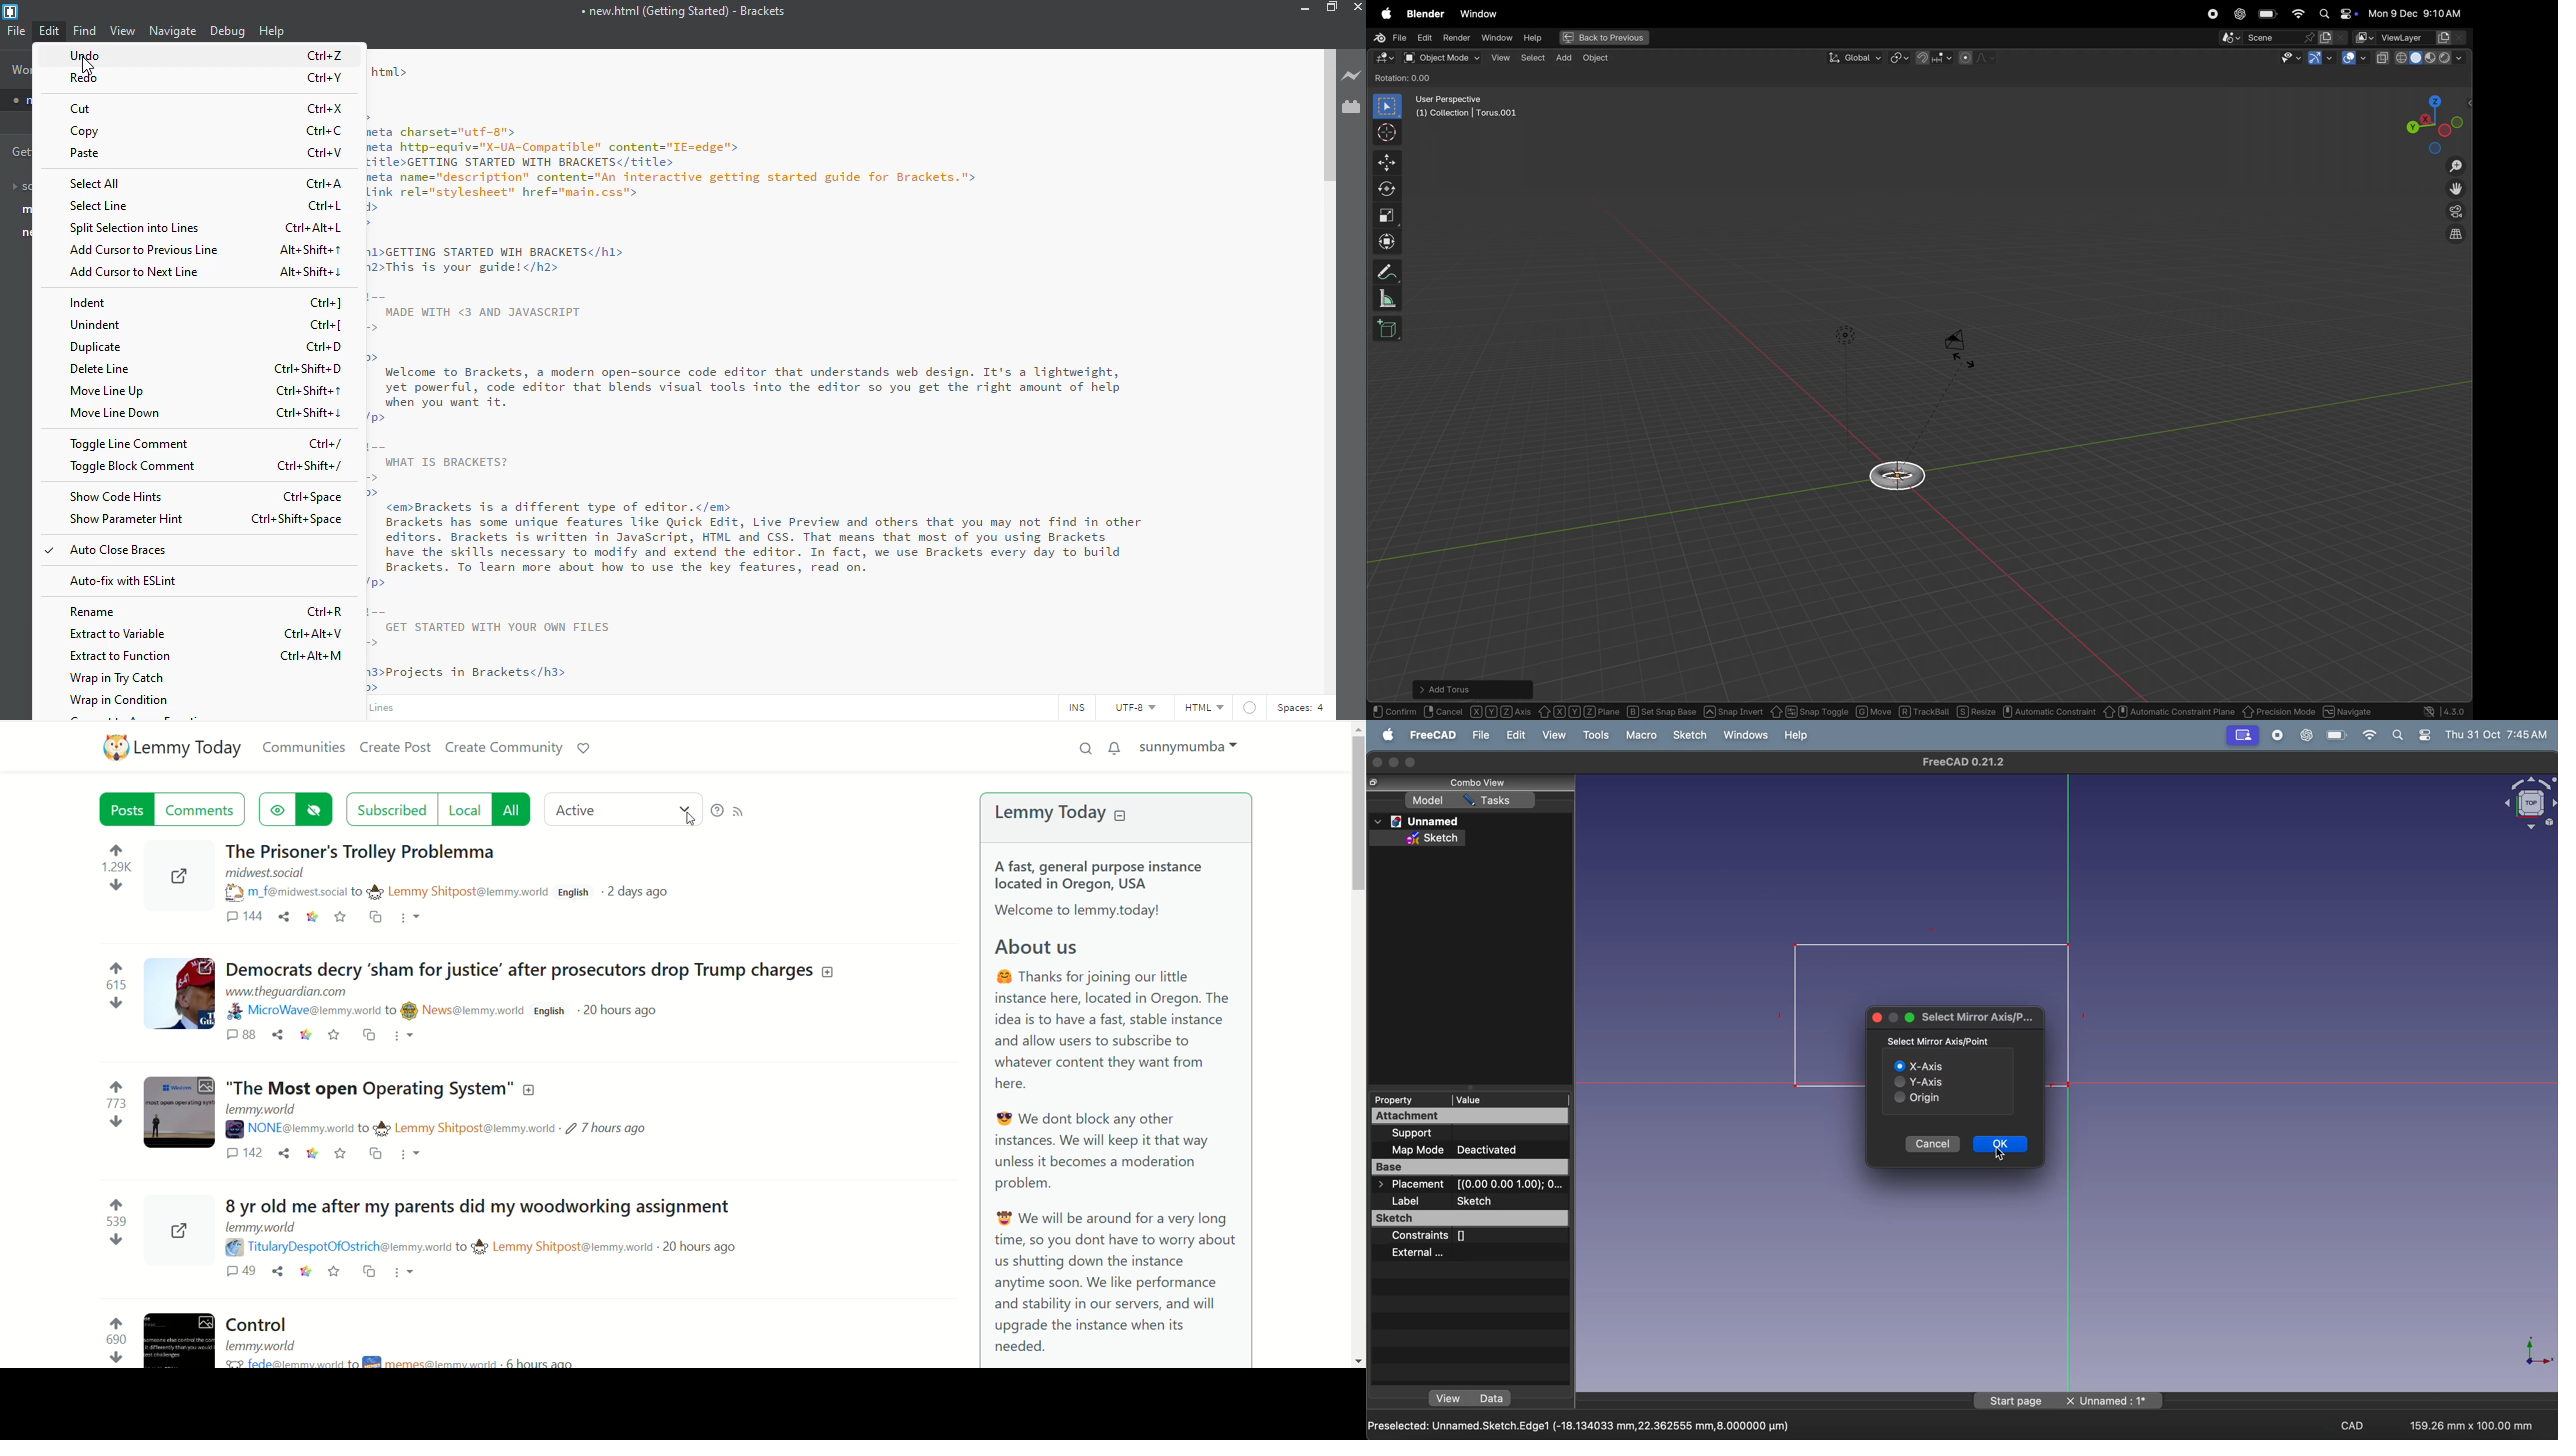  Describe the element at coordinates (1460, 1253) in the screenshot. I see `external` at that location.